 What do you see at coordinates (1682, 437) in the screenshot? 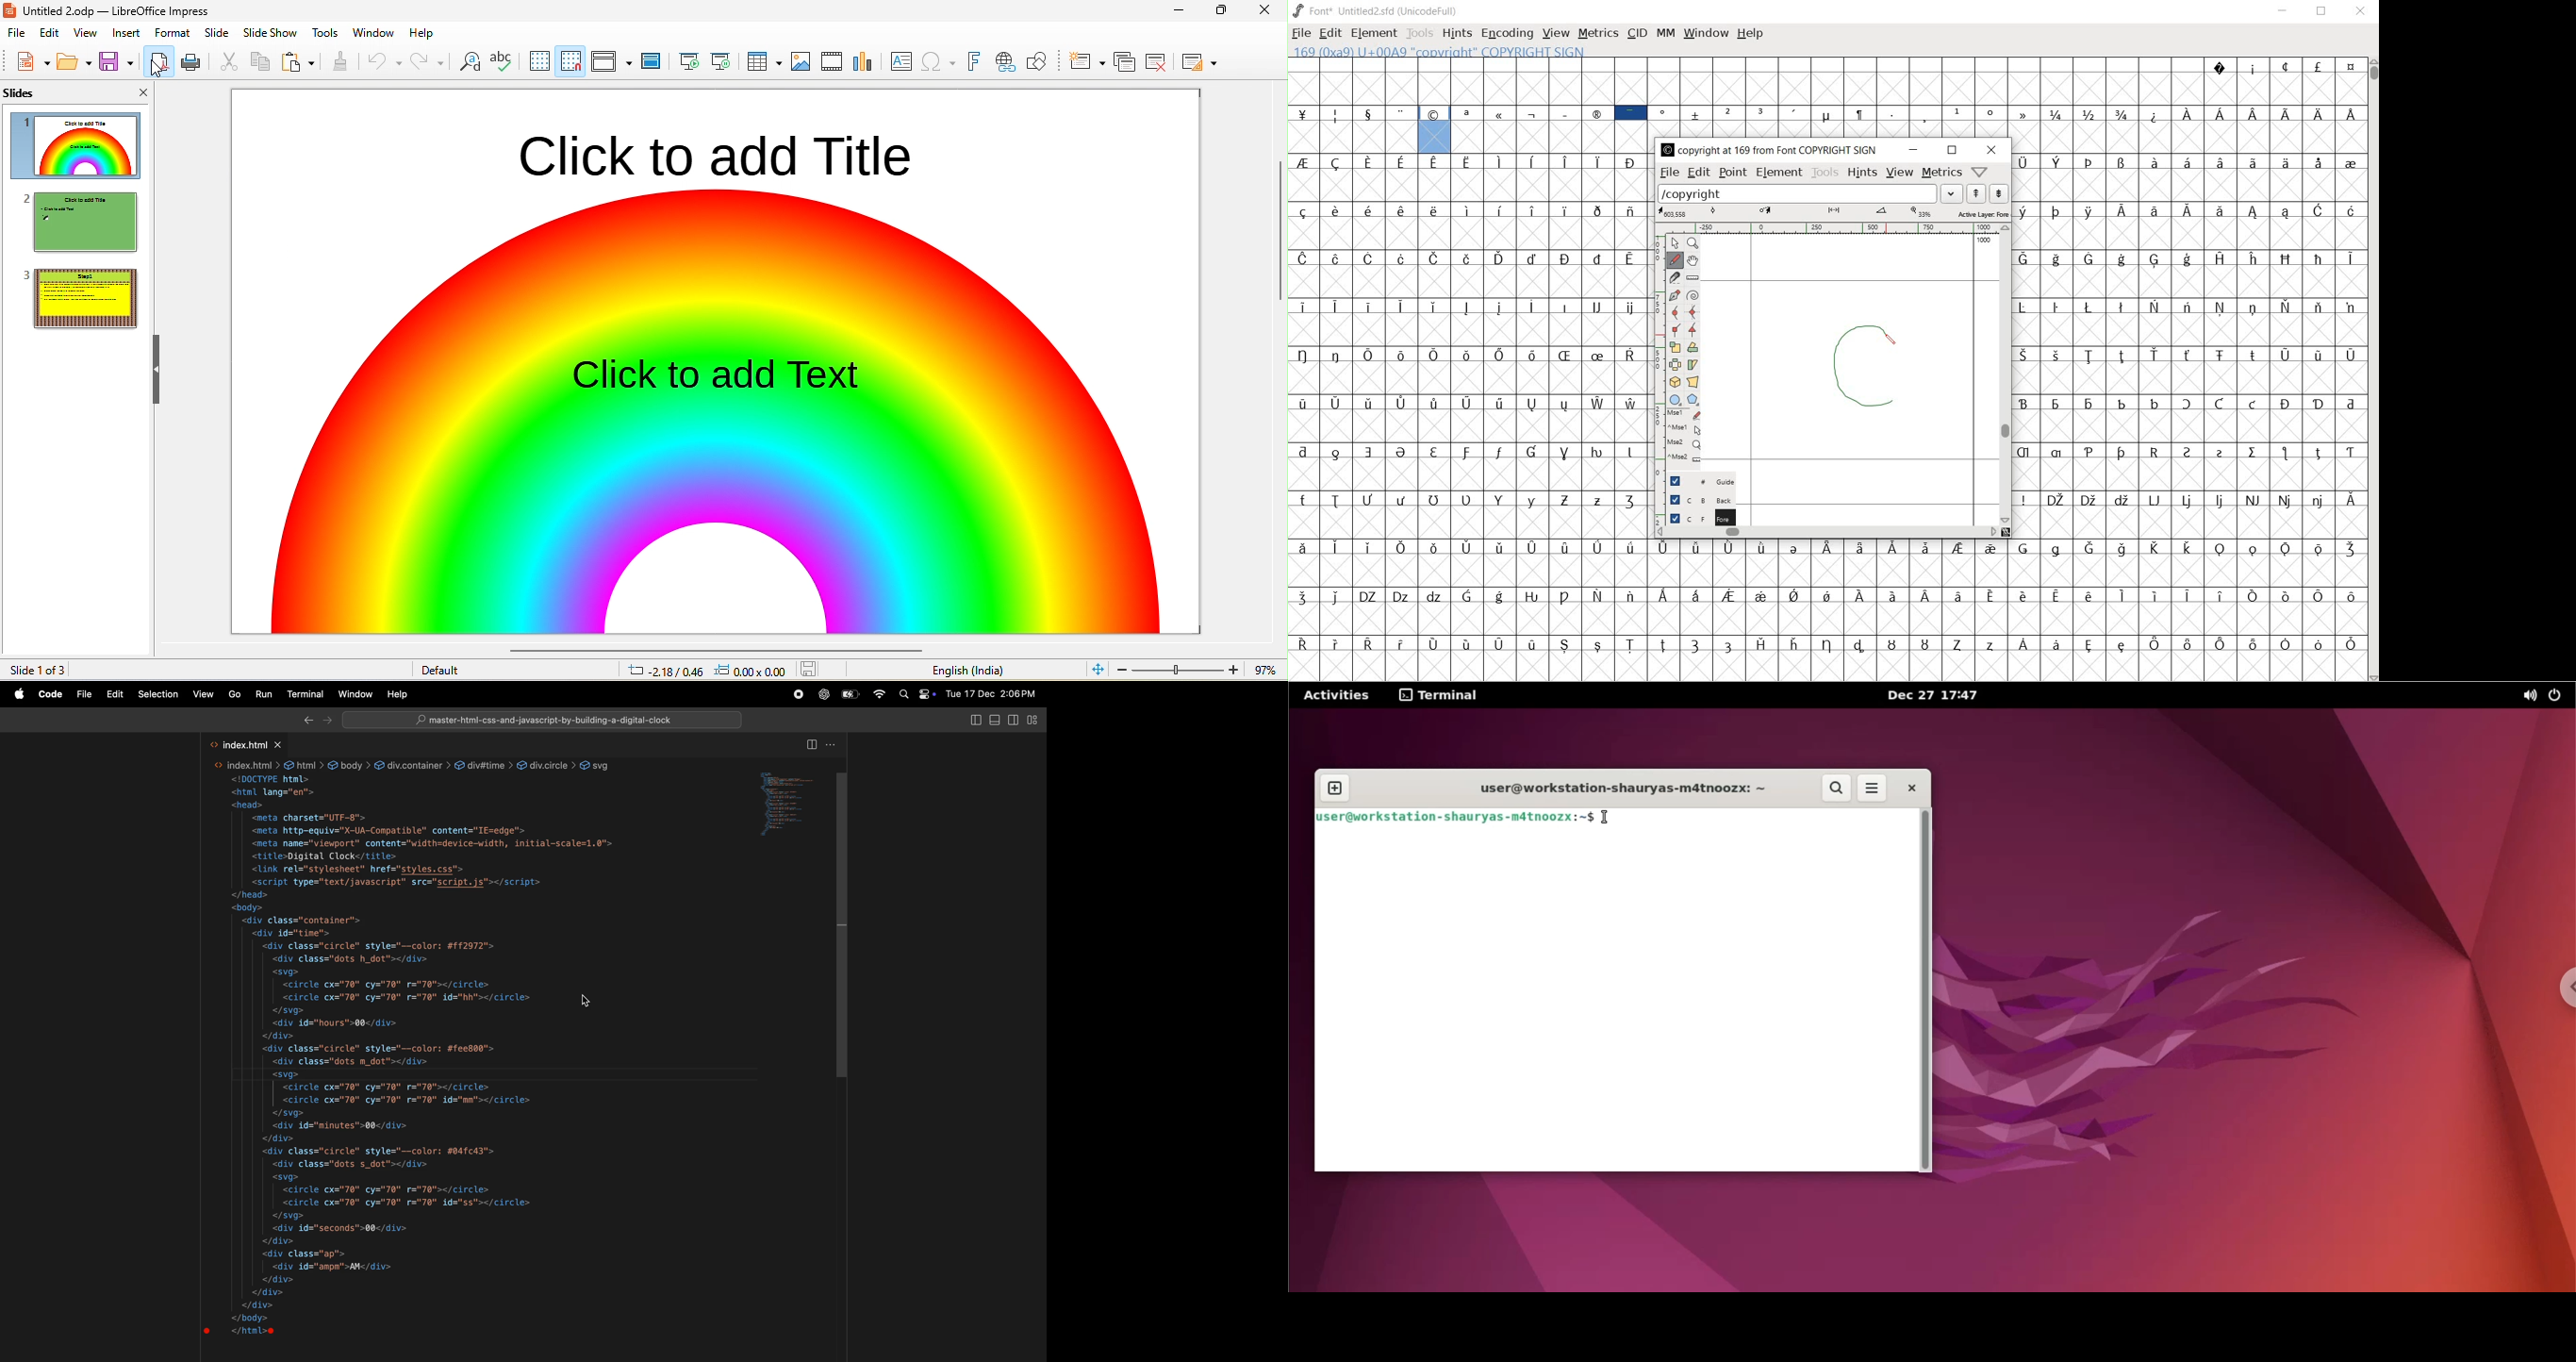
I see `mse1 mse1 mse2 mse2` at bounding box center [1682, 437].